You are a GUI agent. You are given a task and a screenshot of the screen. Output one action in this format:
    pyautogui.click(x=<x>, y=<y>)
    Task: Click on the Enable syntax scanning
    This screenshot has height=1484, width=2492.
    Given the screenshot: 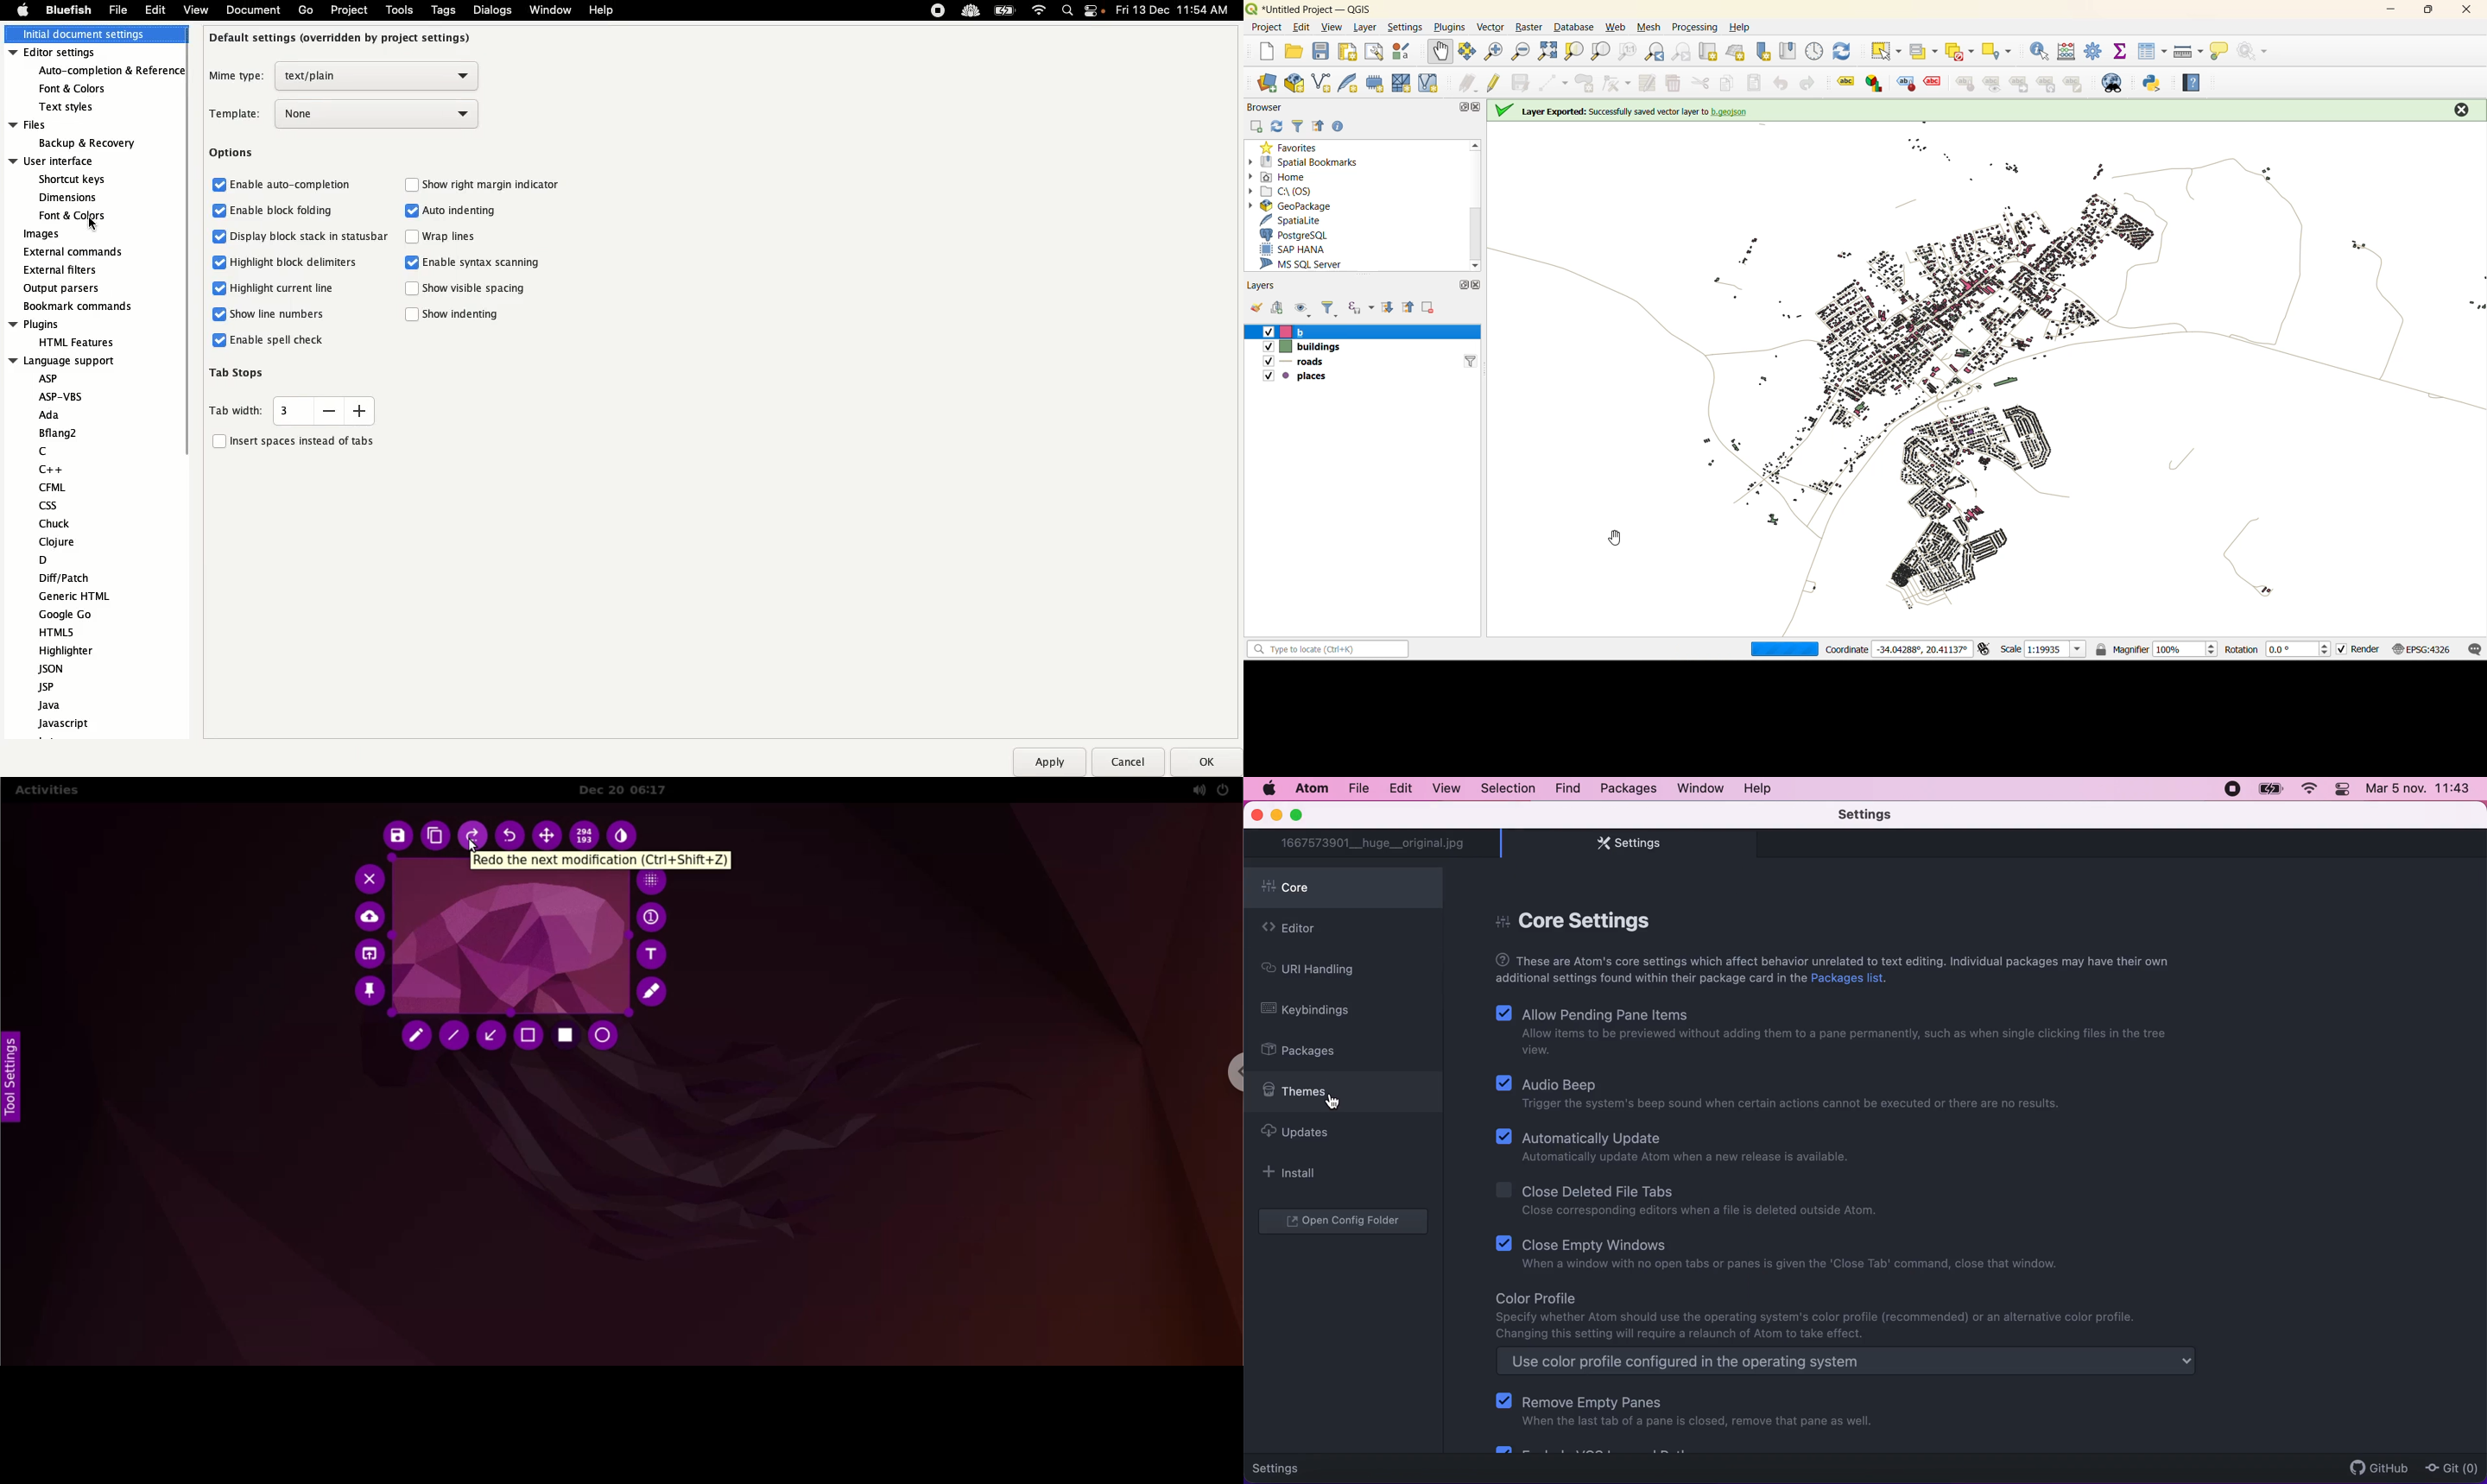 What is the action you would take?
    pyautogui.click(x=477, y=263)
    